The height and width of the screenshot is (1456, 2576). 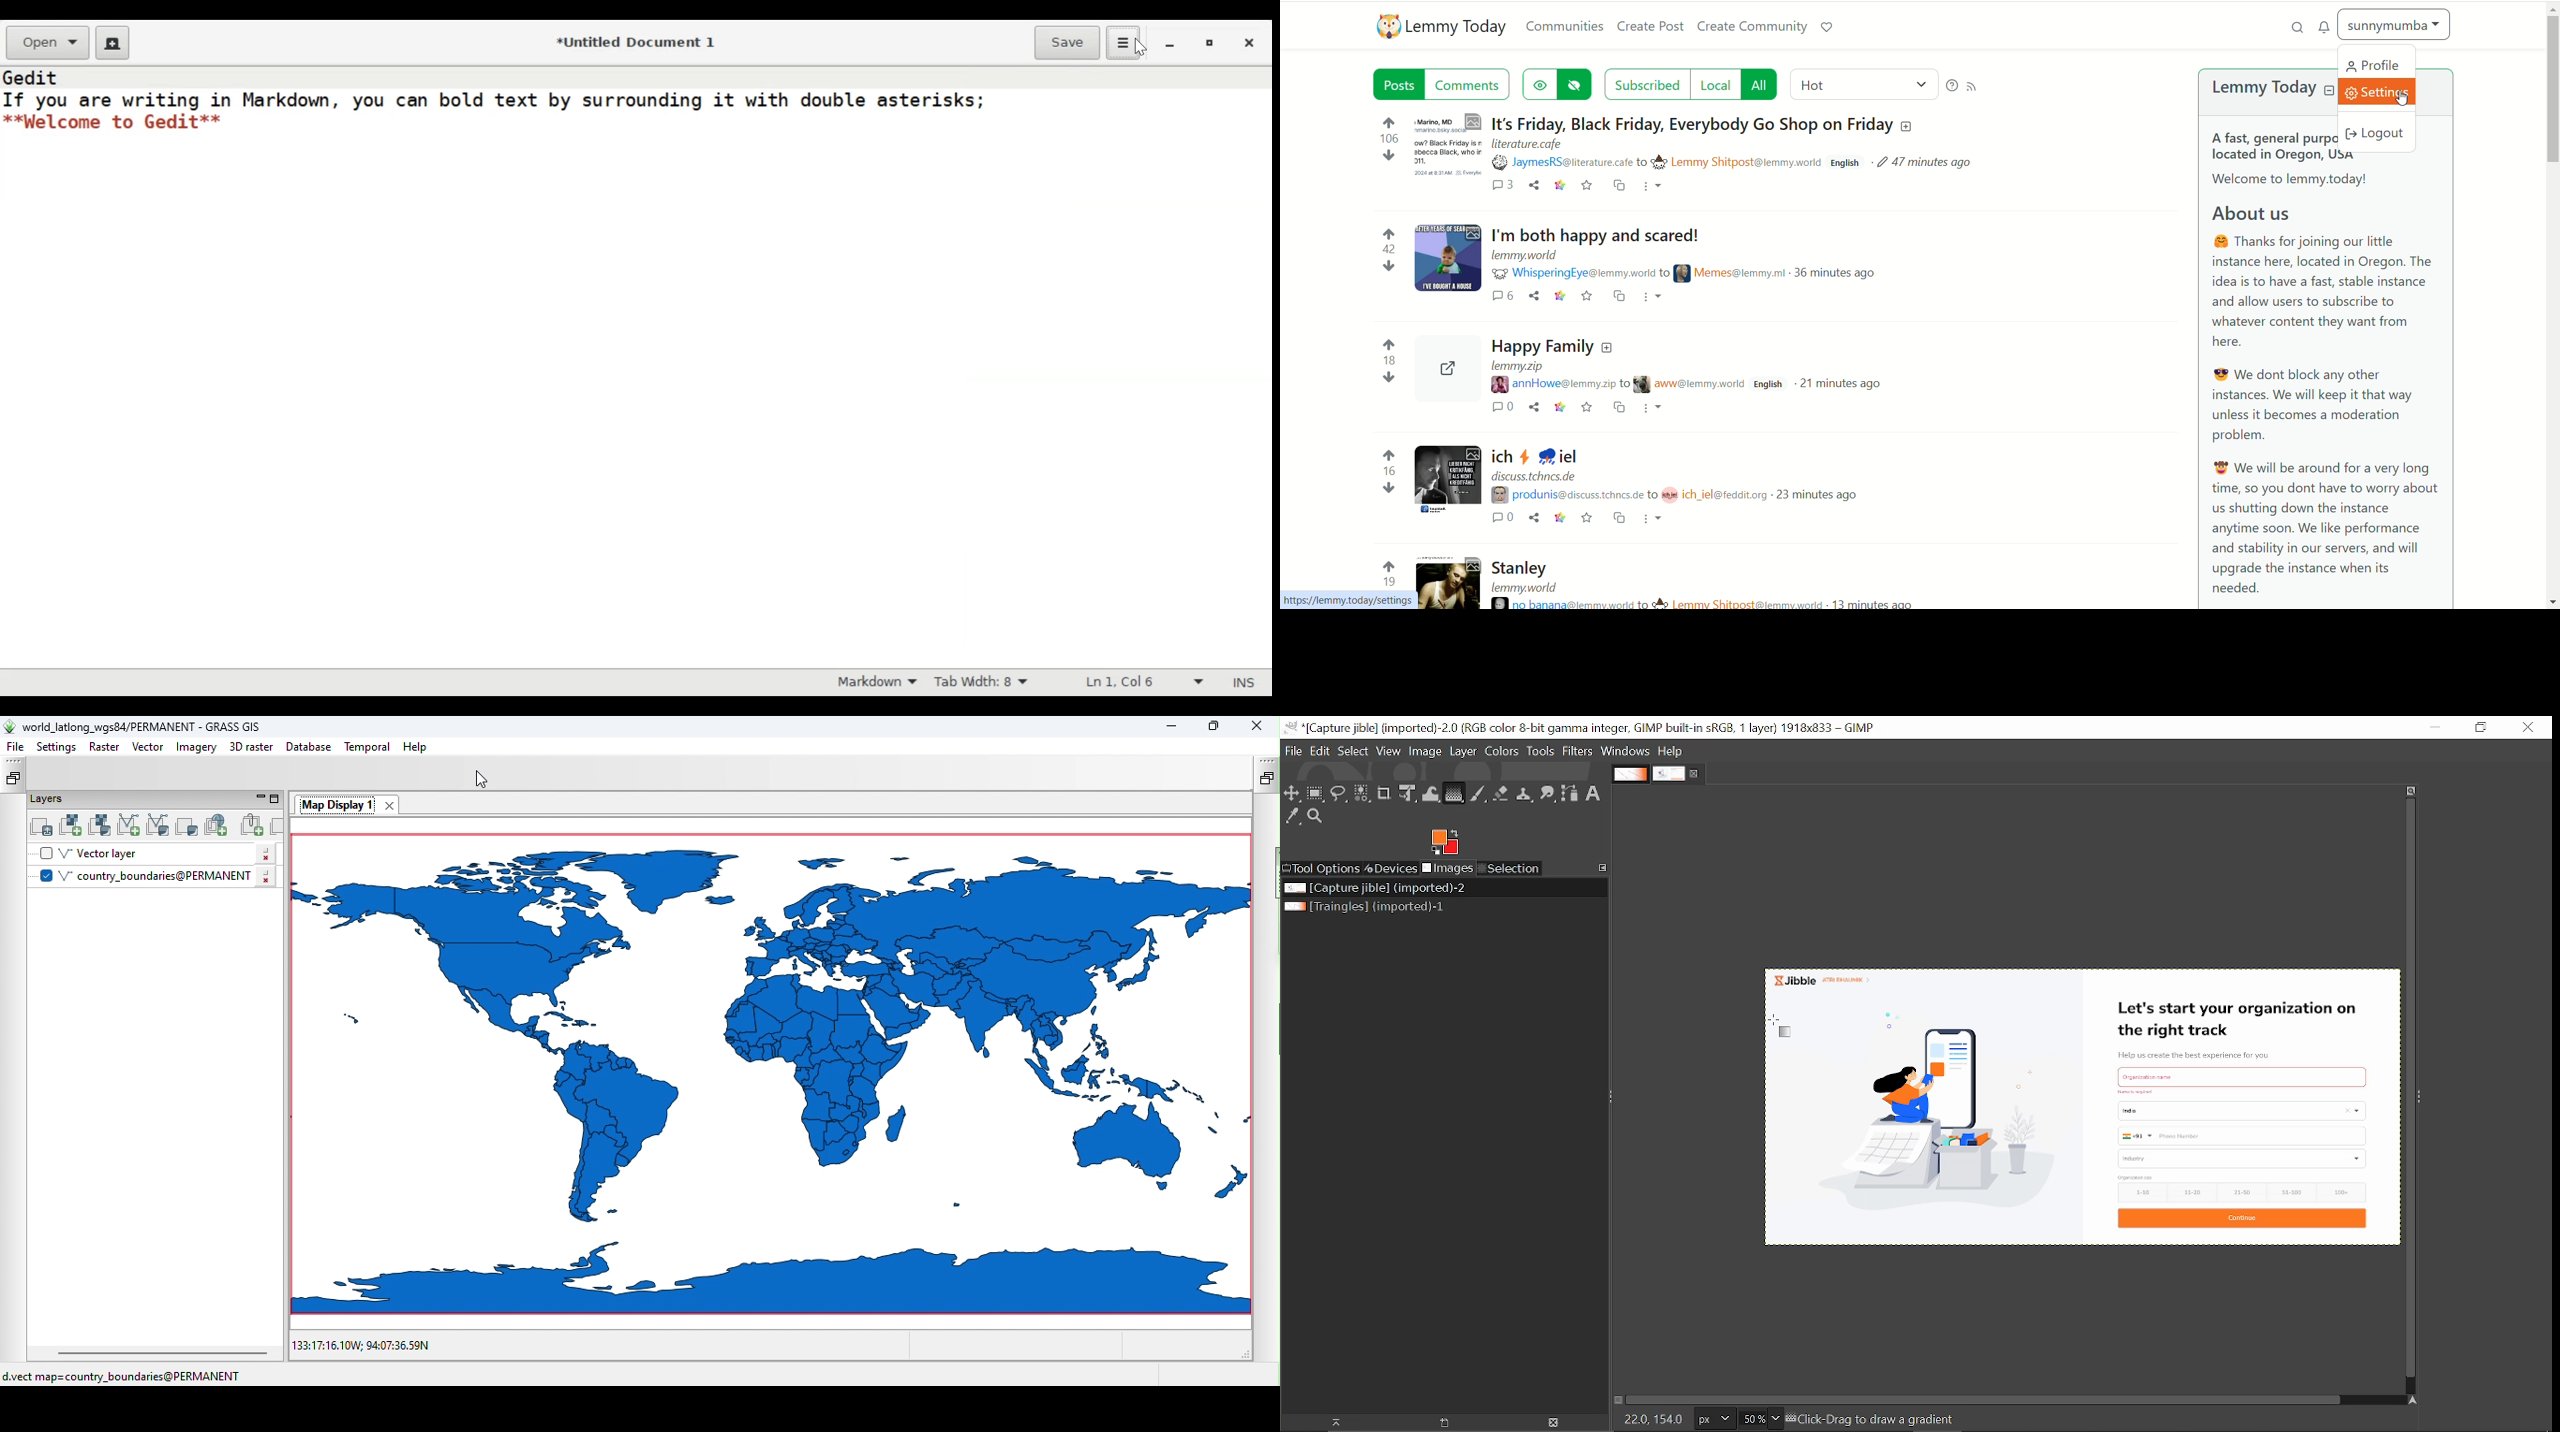 I want to click on posts, so click(x=1722, y=415).